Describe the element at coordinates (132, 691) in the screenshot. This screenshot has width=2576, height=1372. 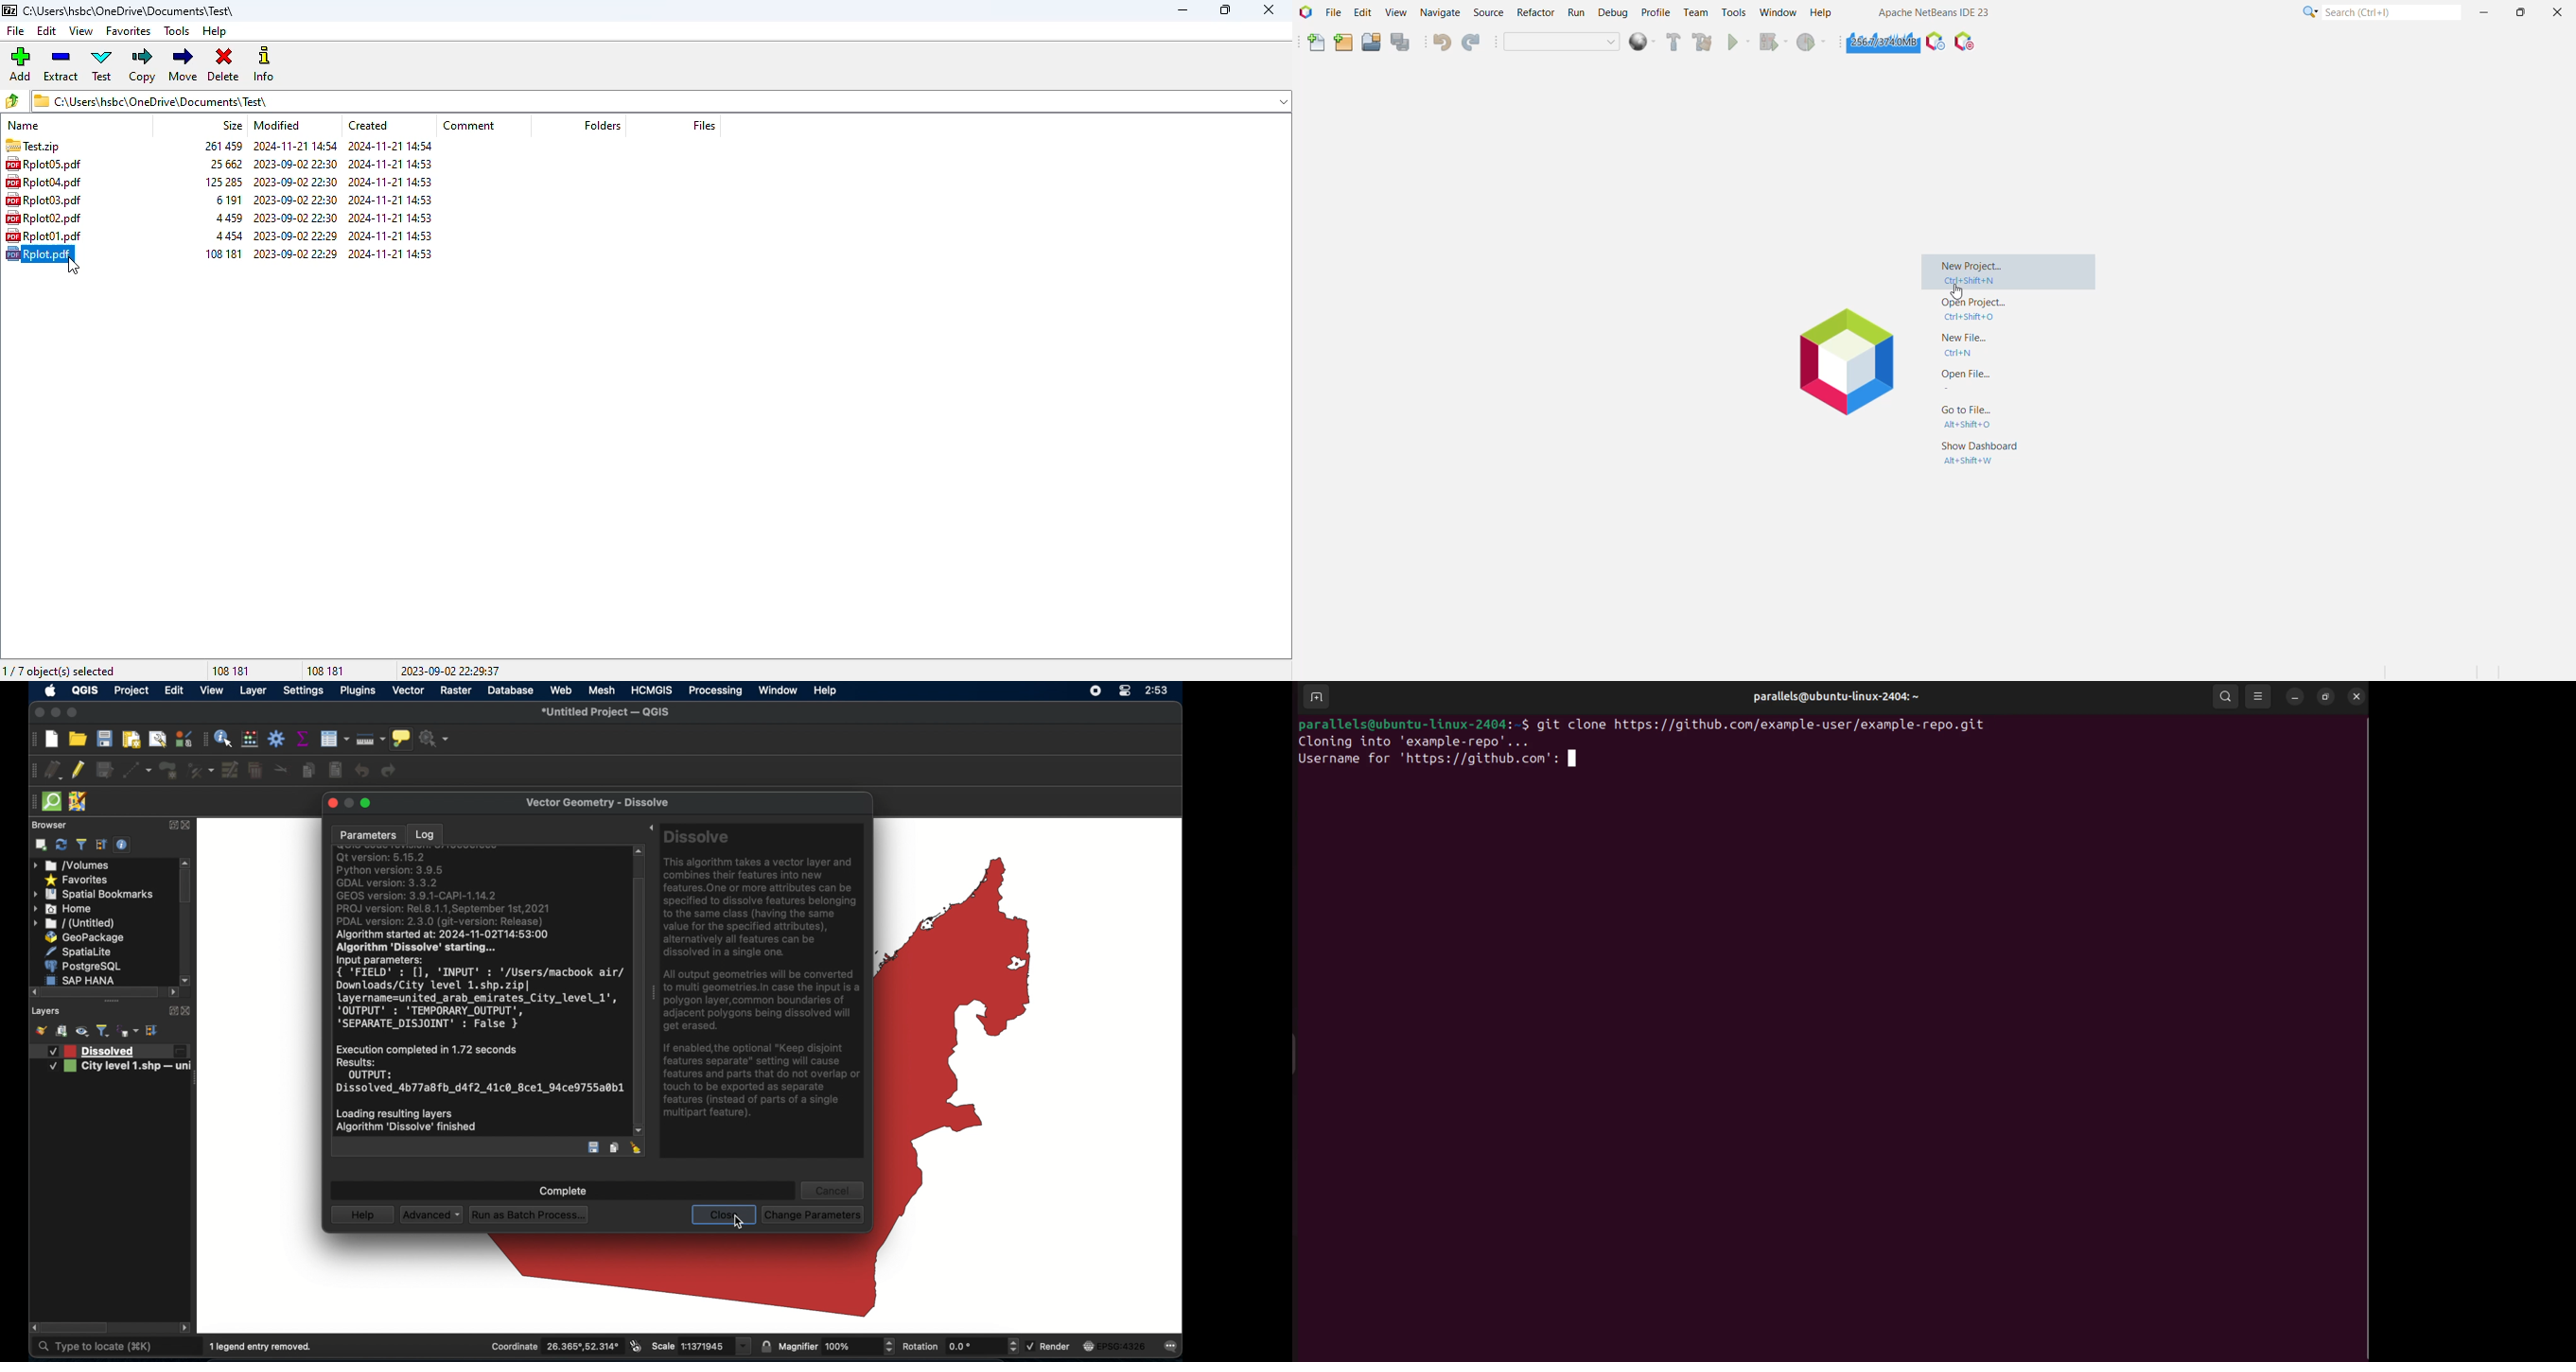
I see `project` at that location.